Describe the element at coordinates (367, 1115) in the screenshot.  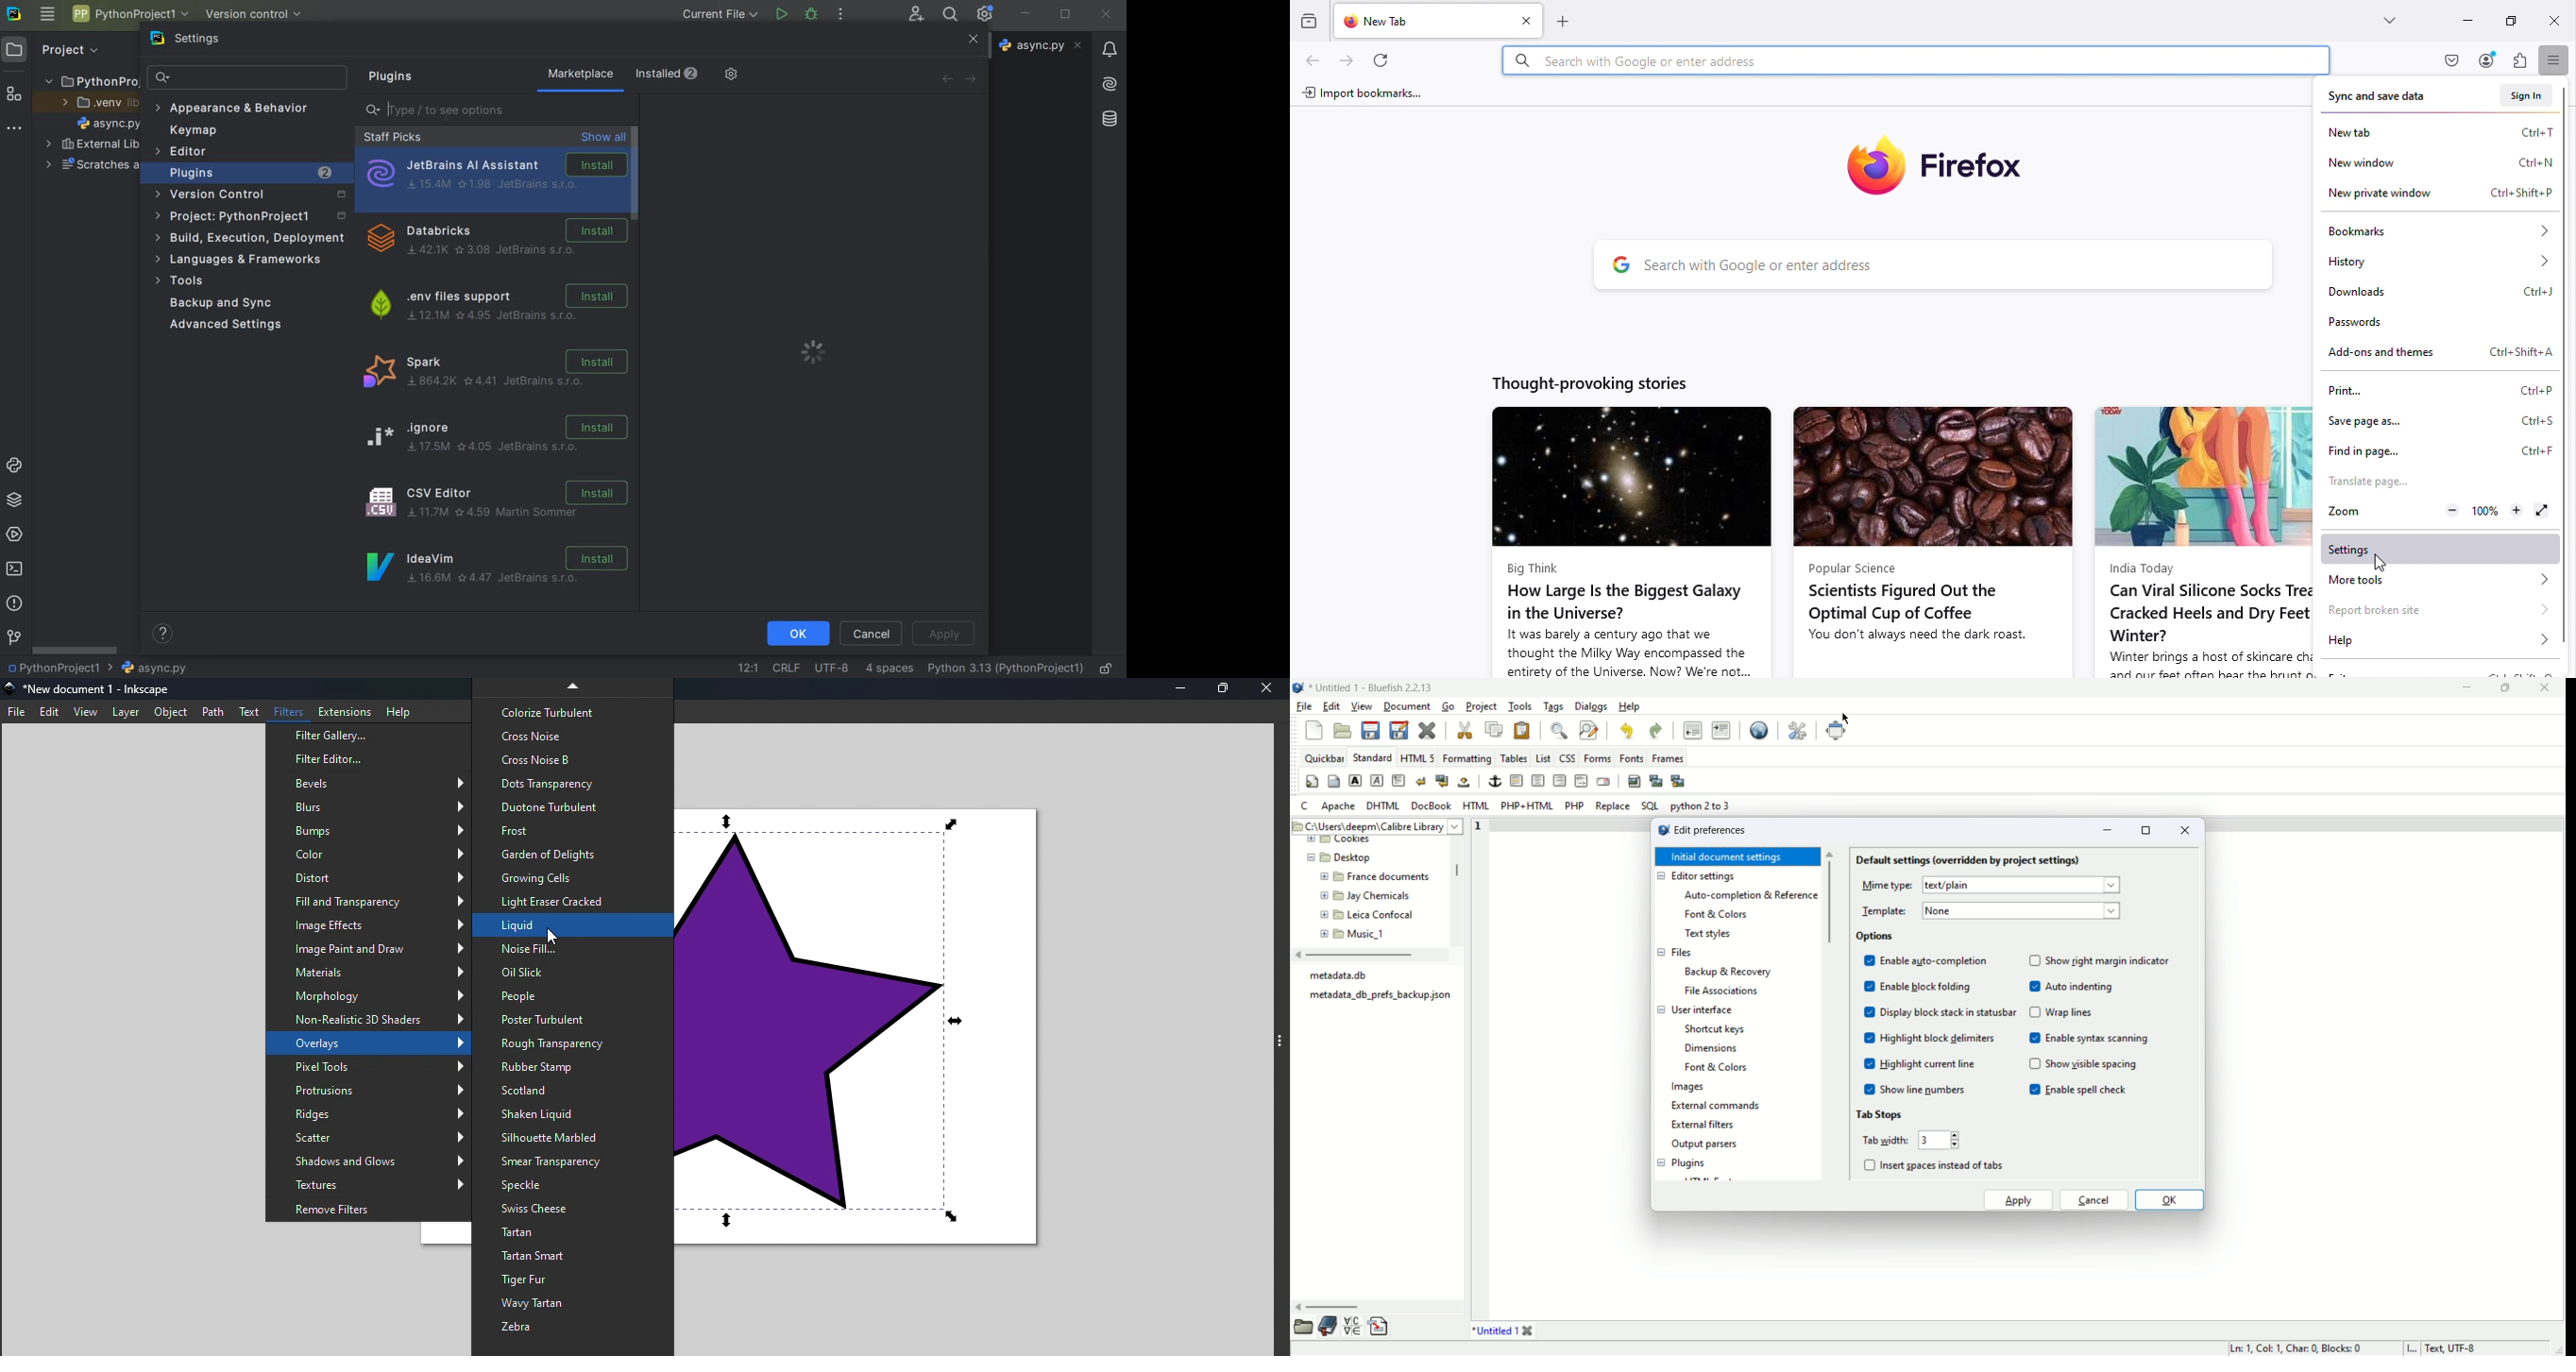
I see `Ridges` at that location.